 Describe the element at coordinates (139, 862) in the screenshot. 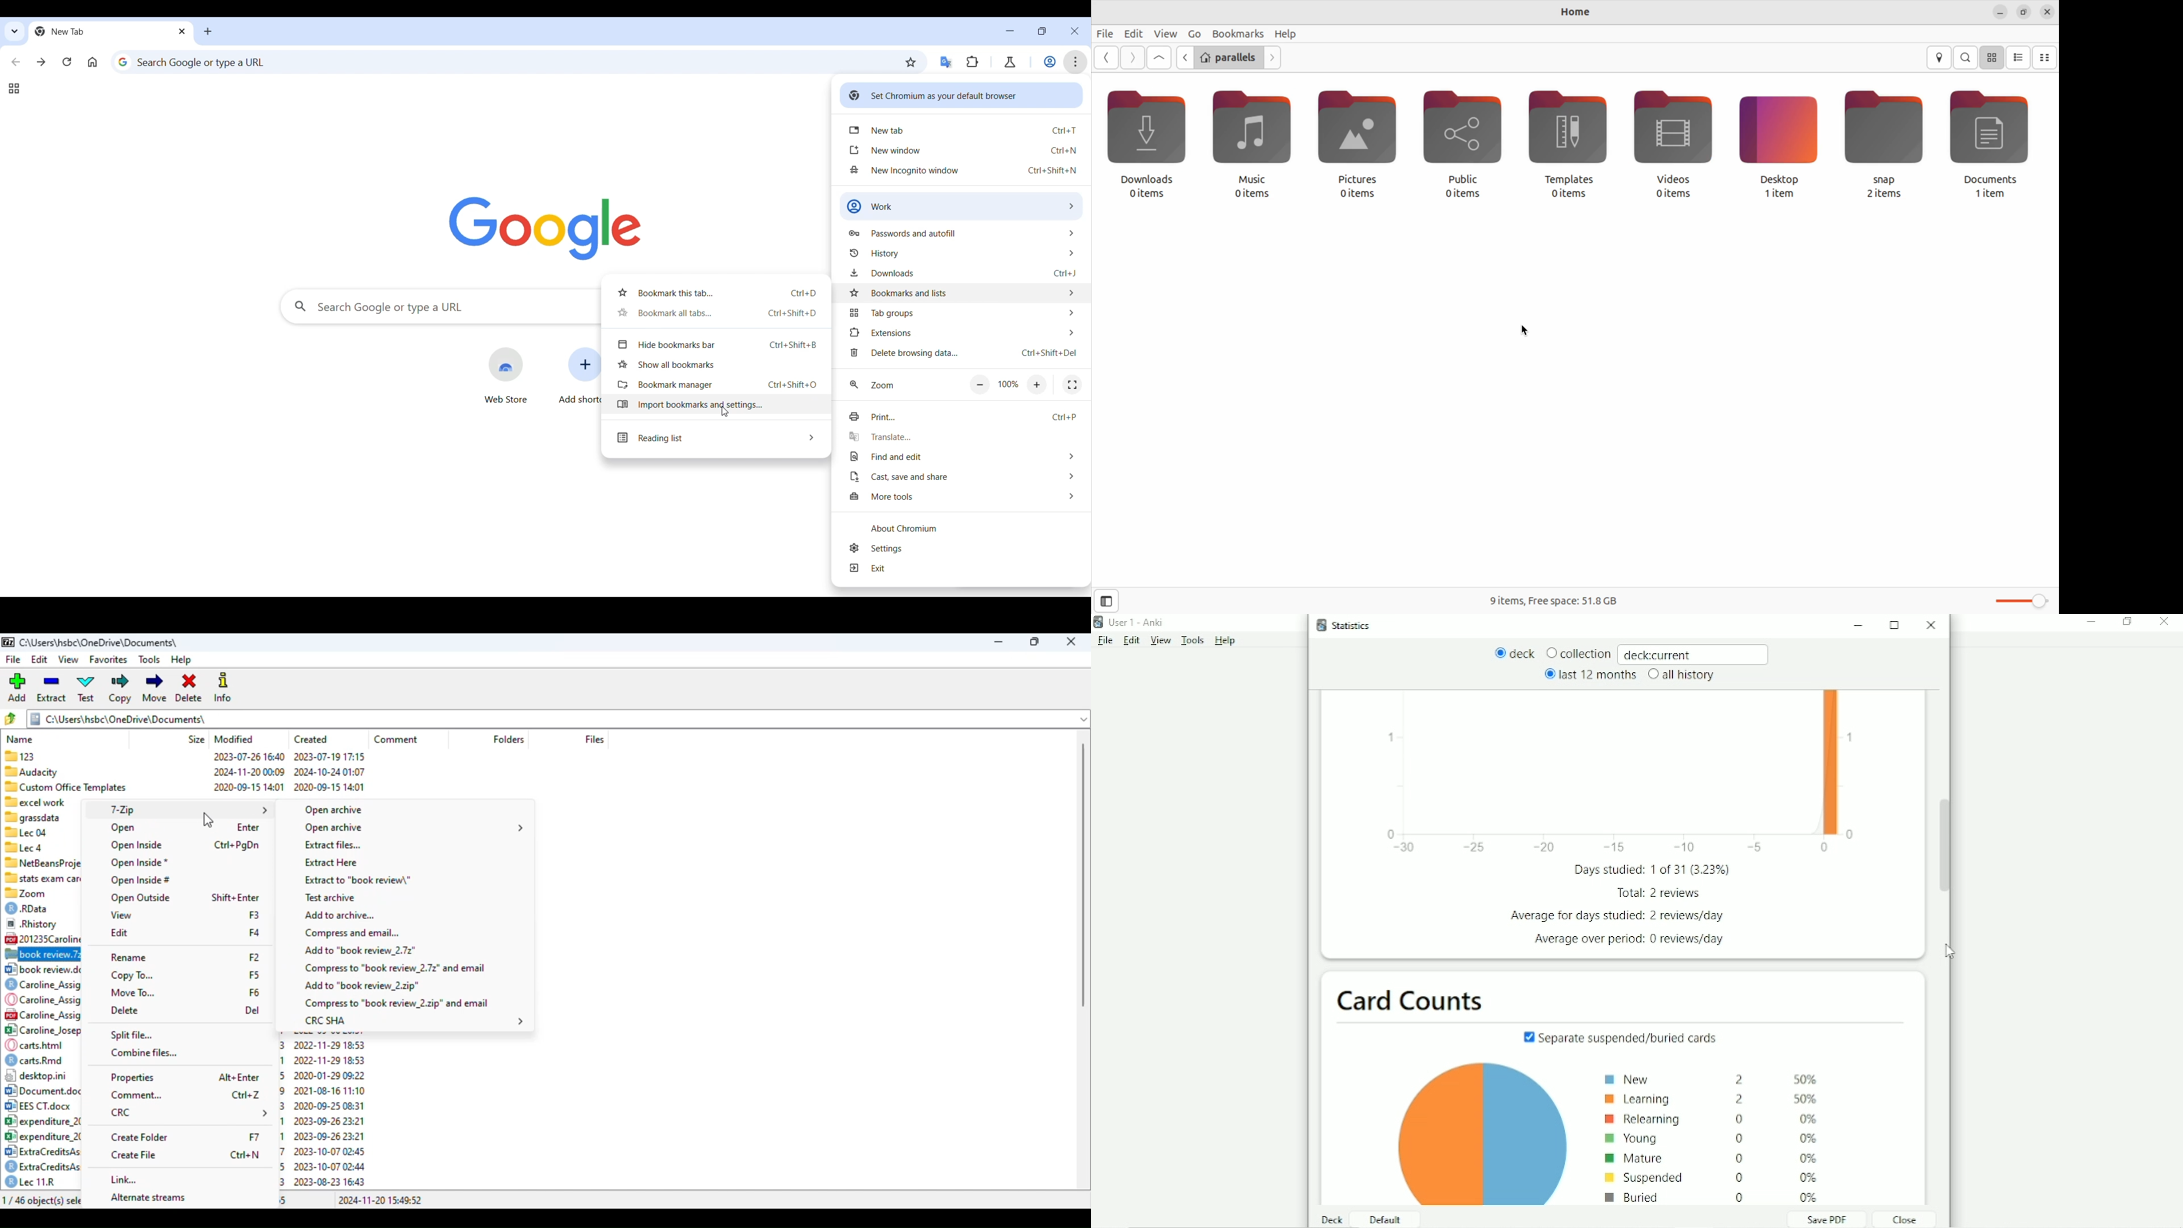

I see `open inside*` at that location.